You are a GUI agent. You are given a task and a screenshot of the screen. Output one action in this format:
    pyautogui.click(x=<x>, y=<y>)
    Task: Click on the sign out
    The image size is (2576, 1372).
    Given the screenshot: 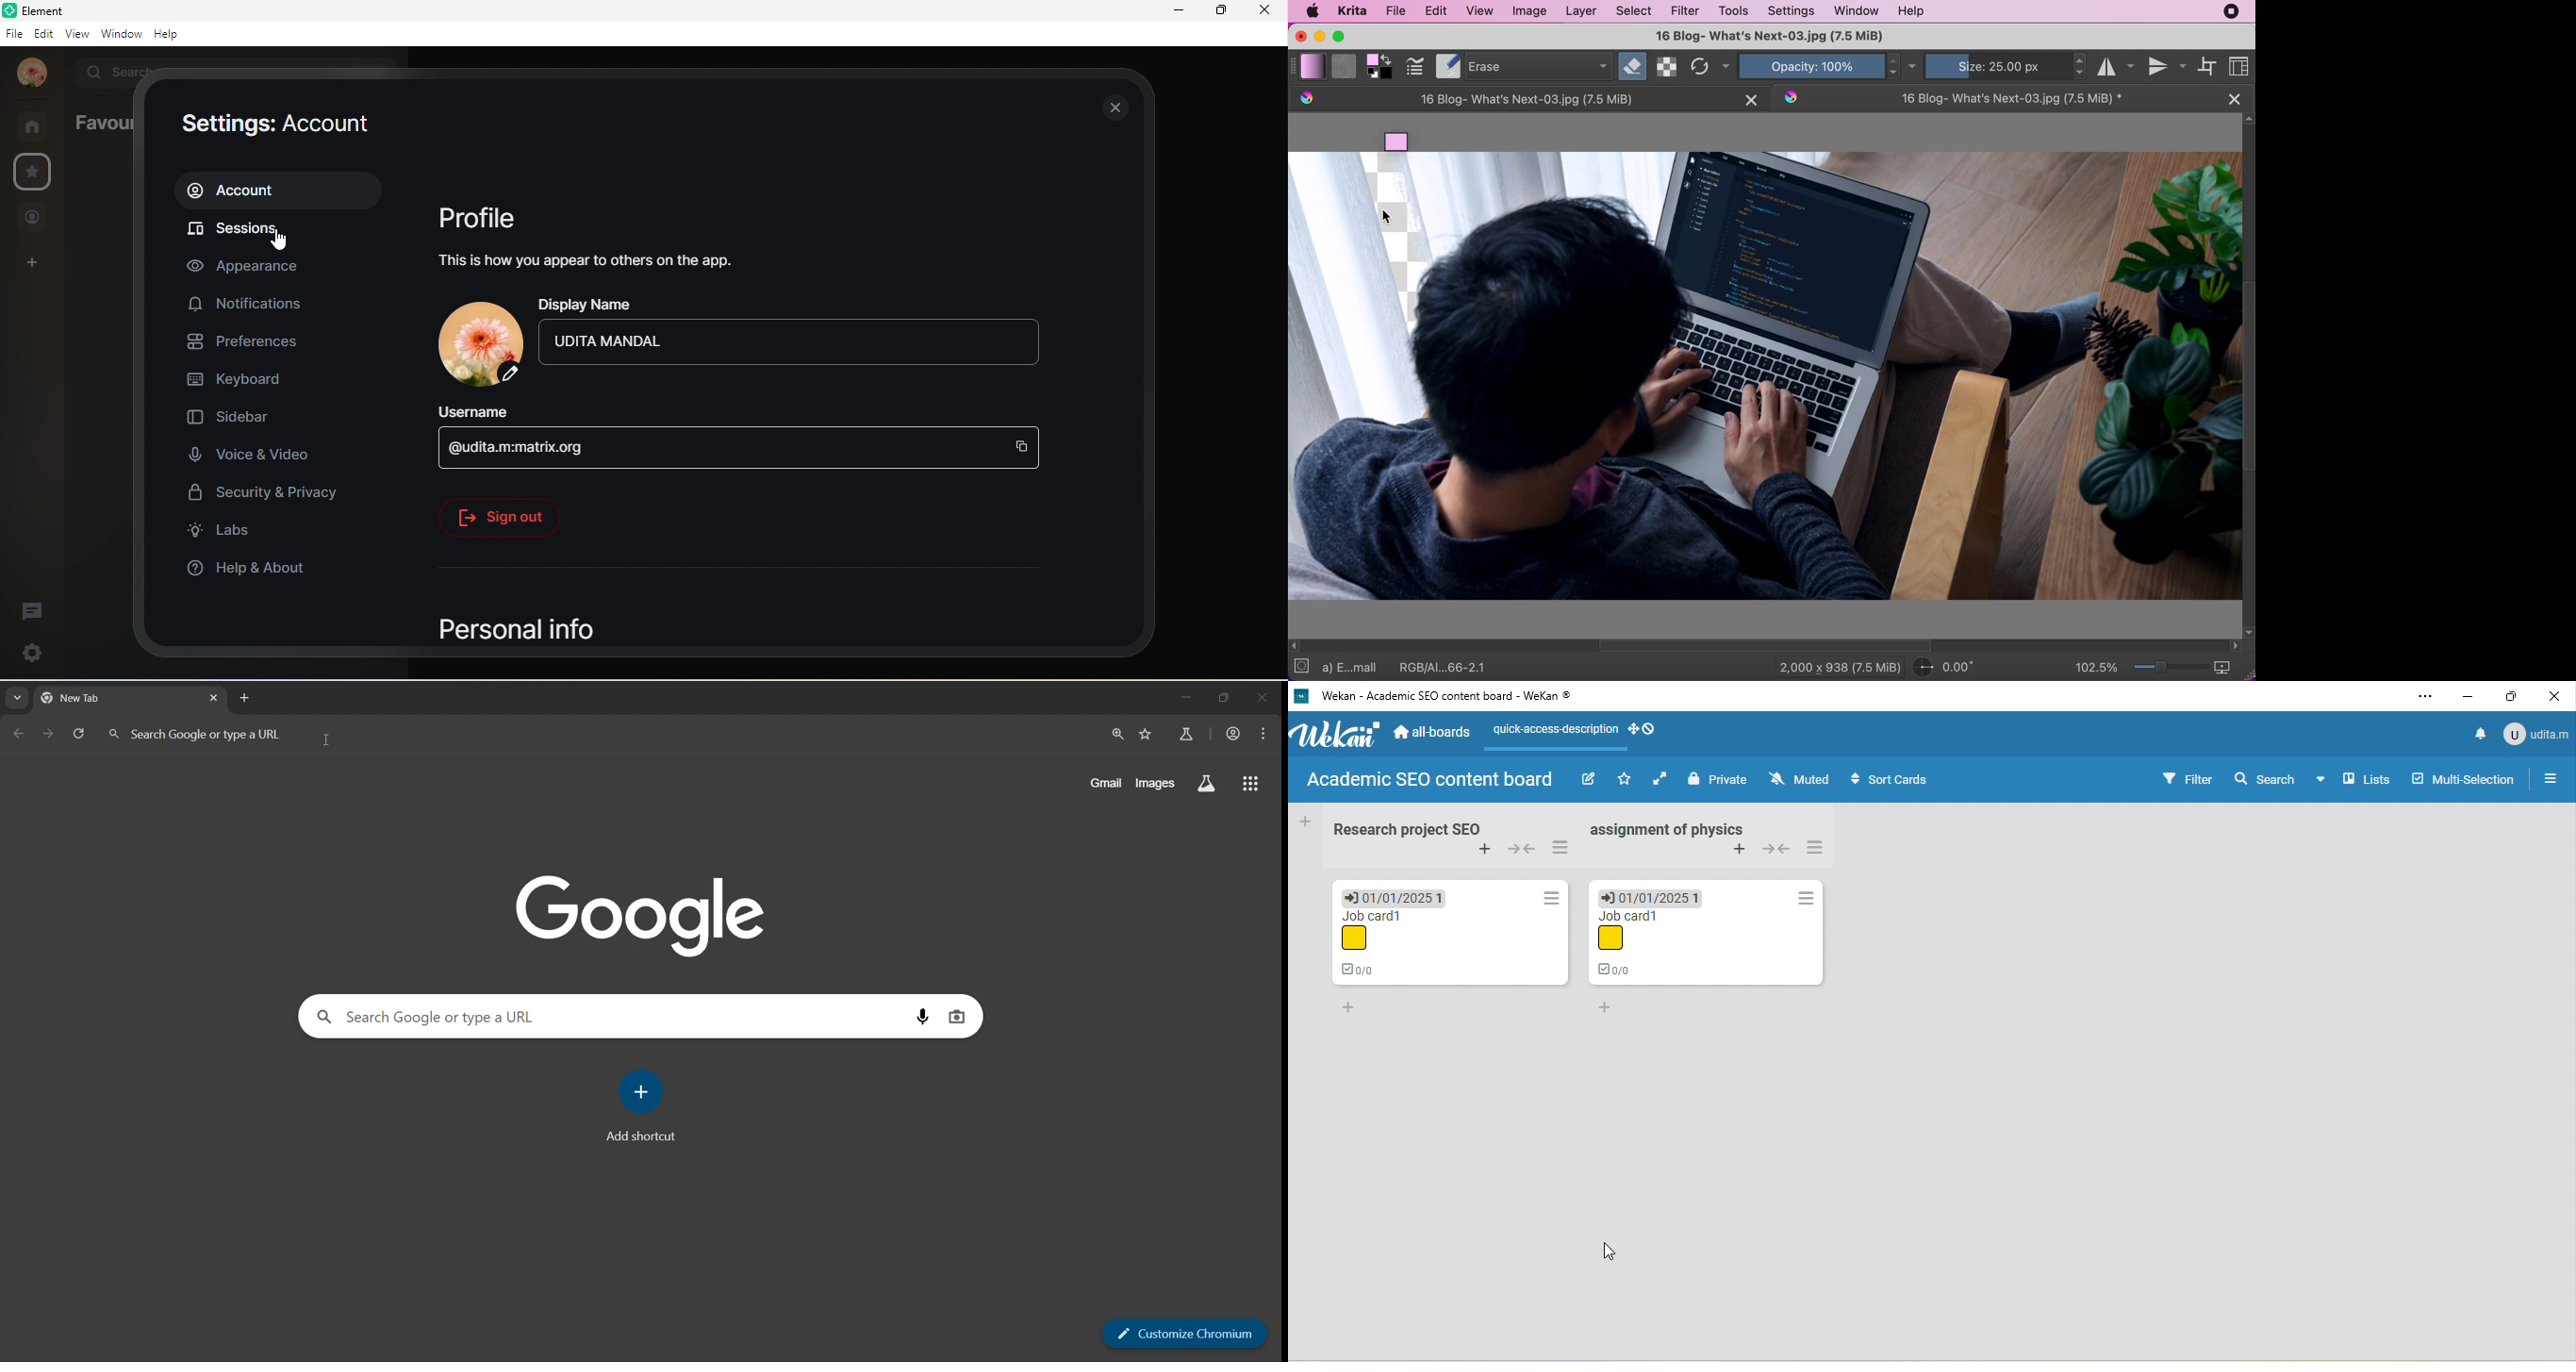 What is the action you would take?
    pyautogui.click(x=500, y=515)
    